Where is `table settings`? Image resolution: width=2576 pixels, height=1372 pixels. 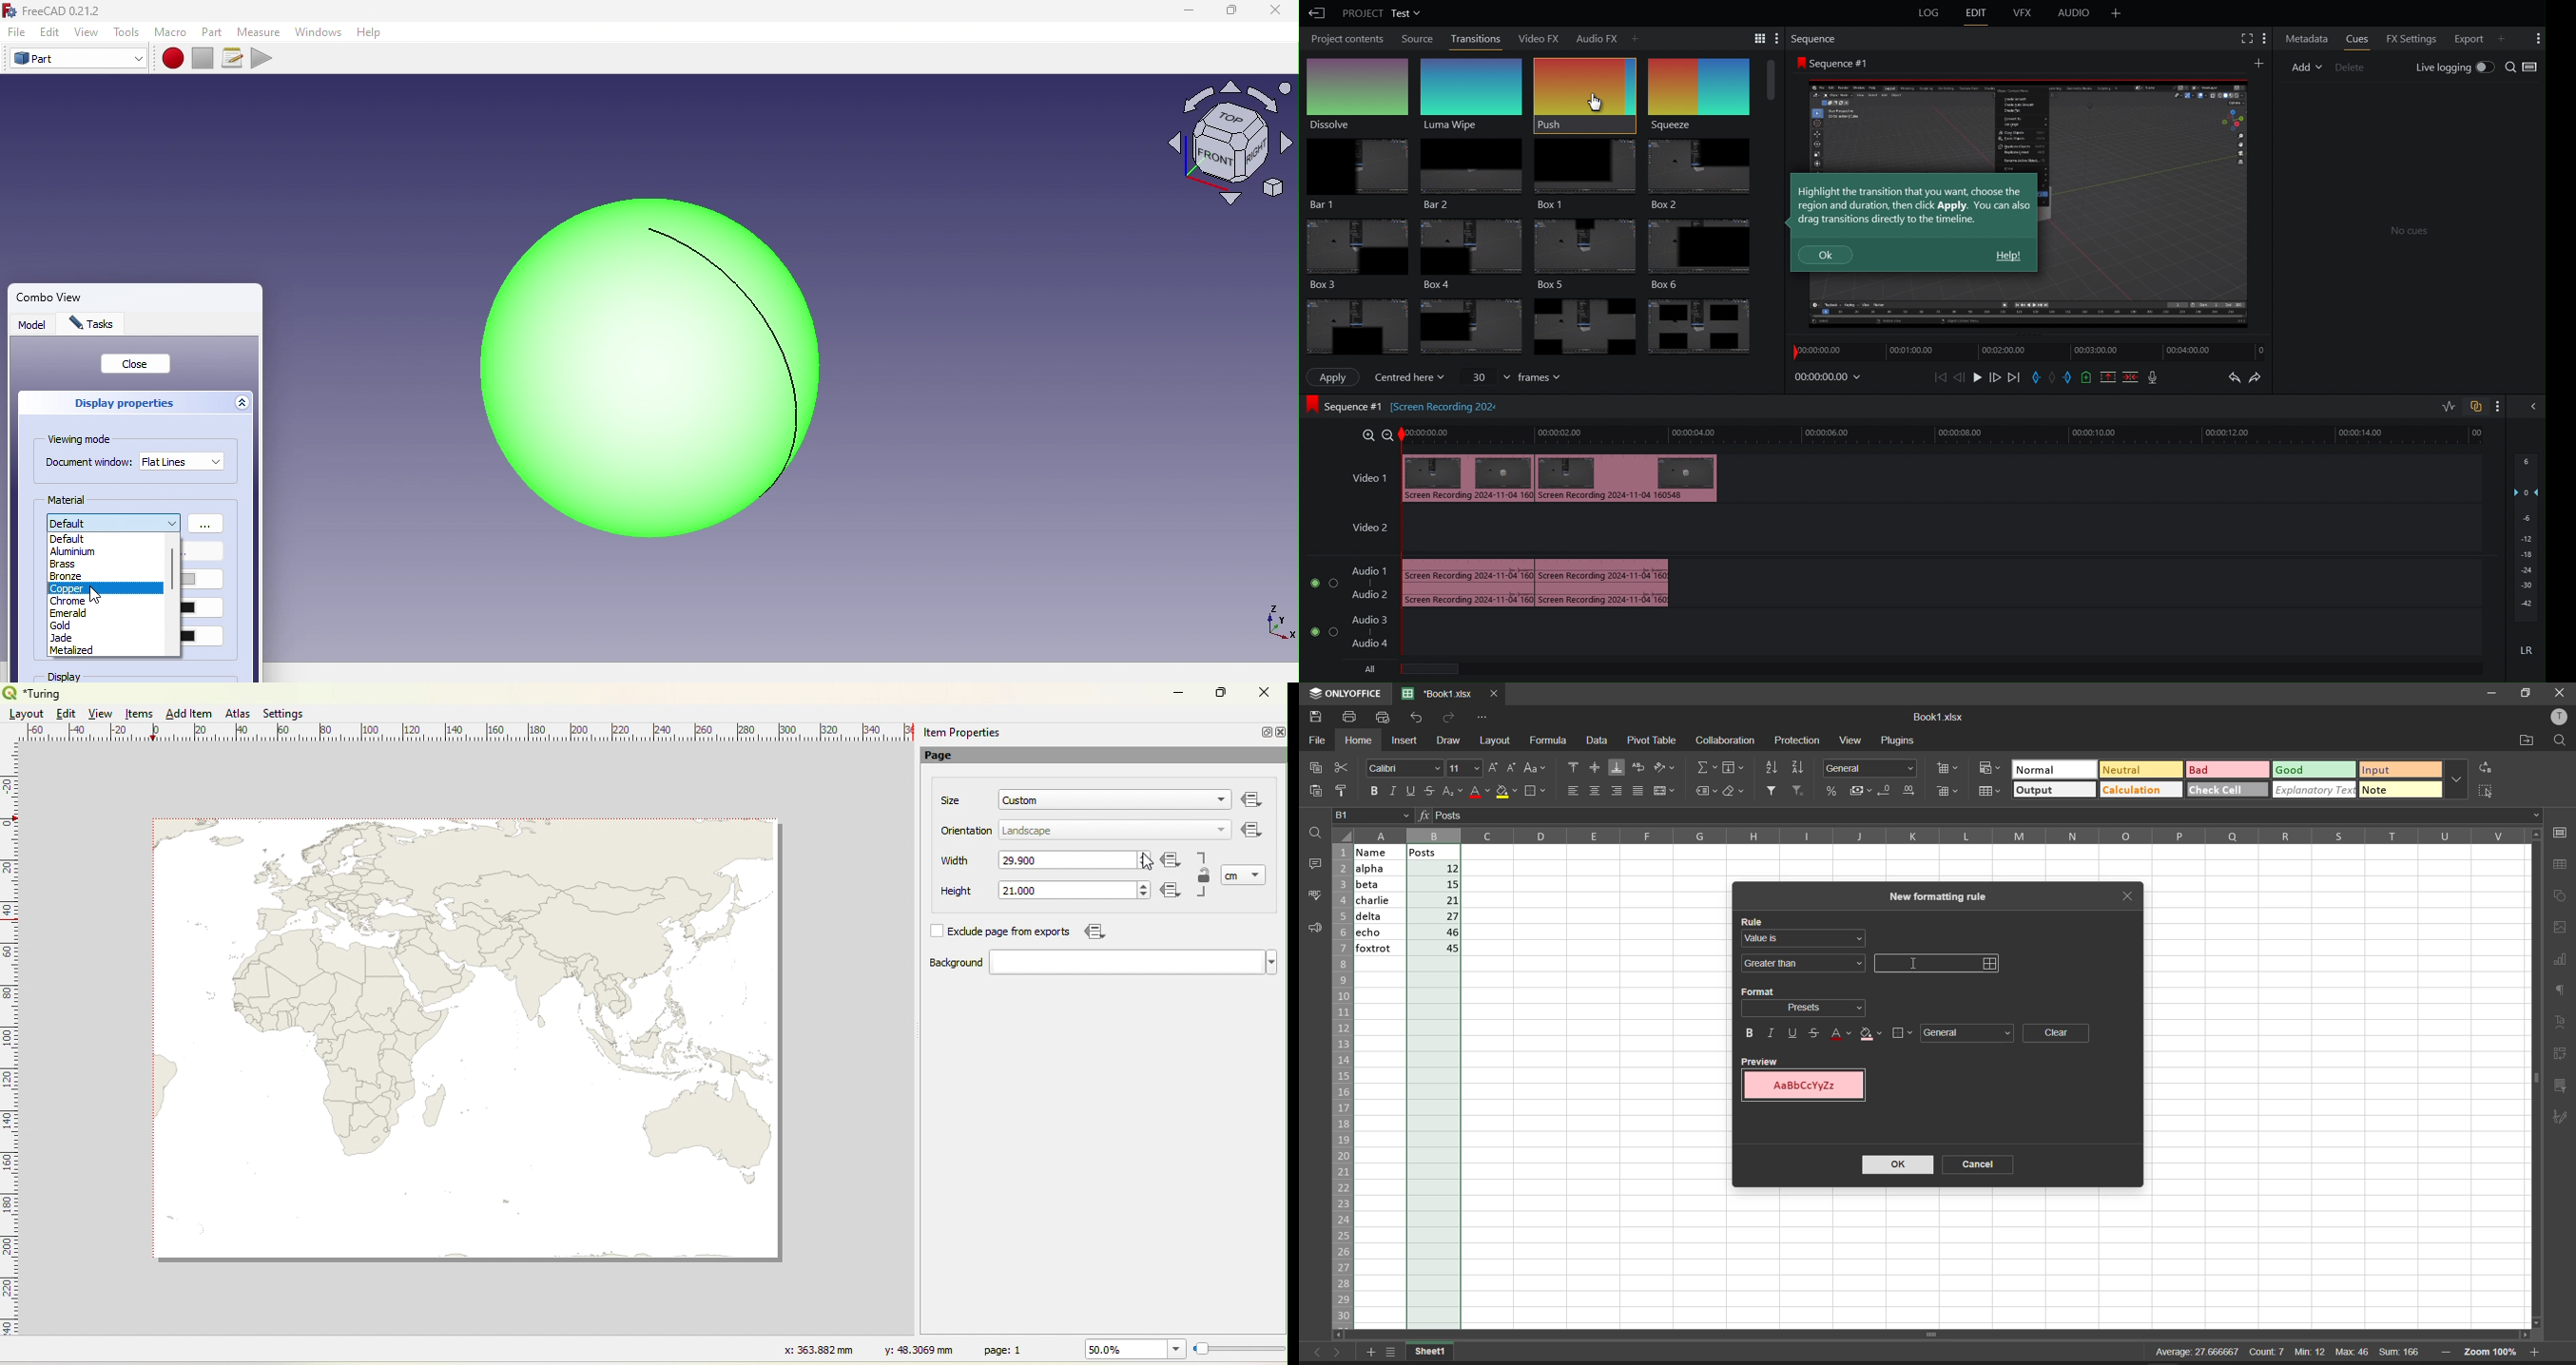
table settings is located at coordinates (2564, 865).